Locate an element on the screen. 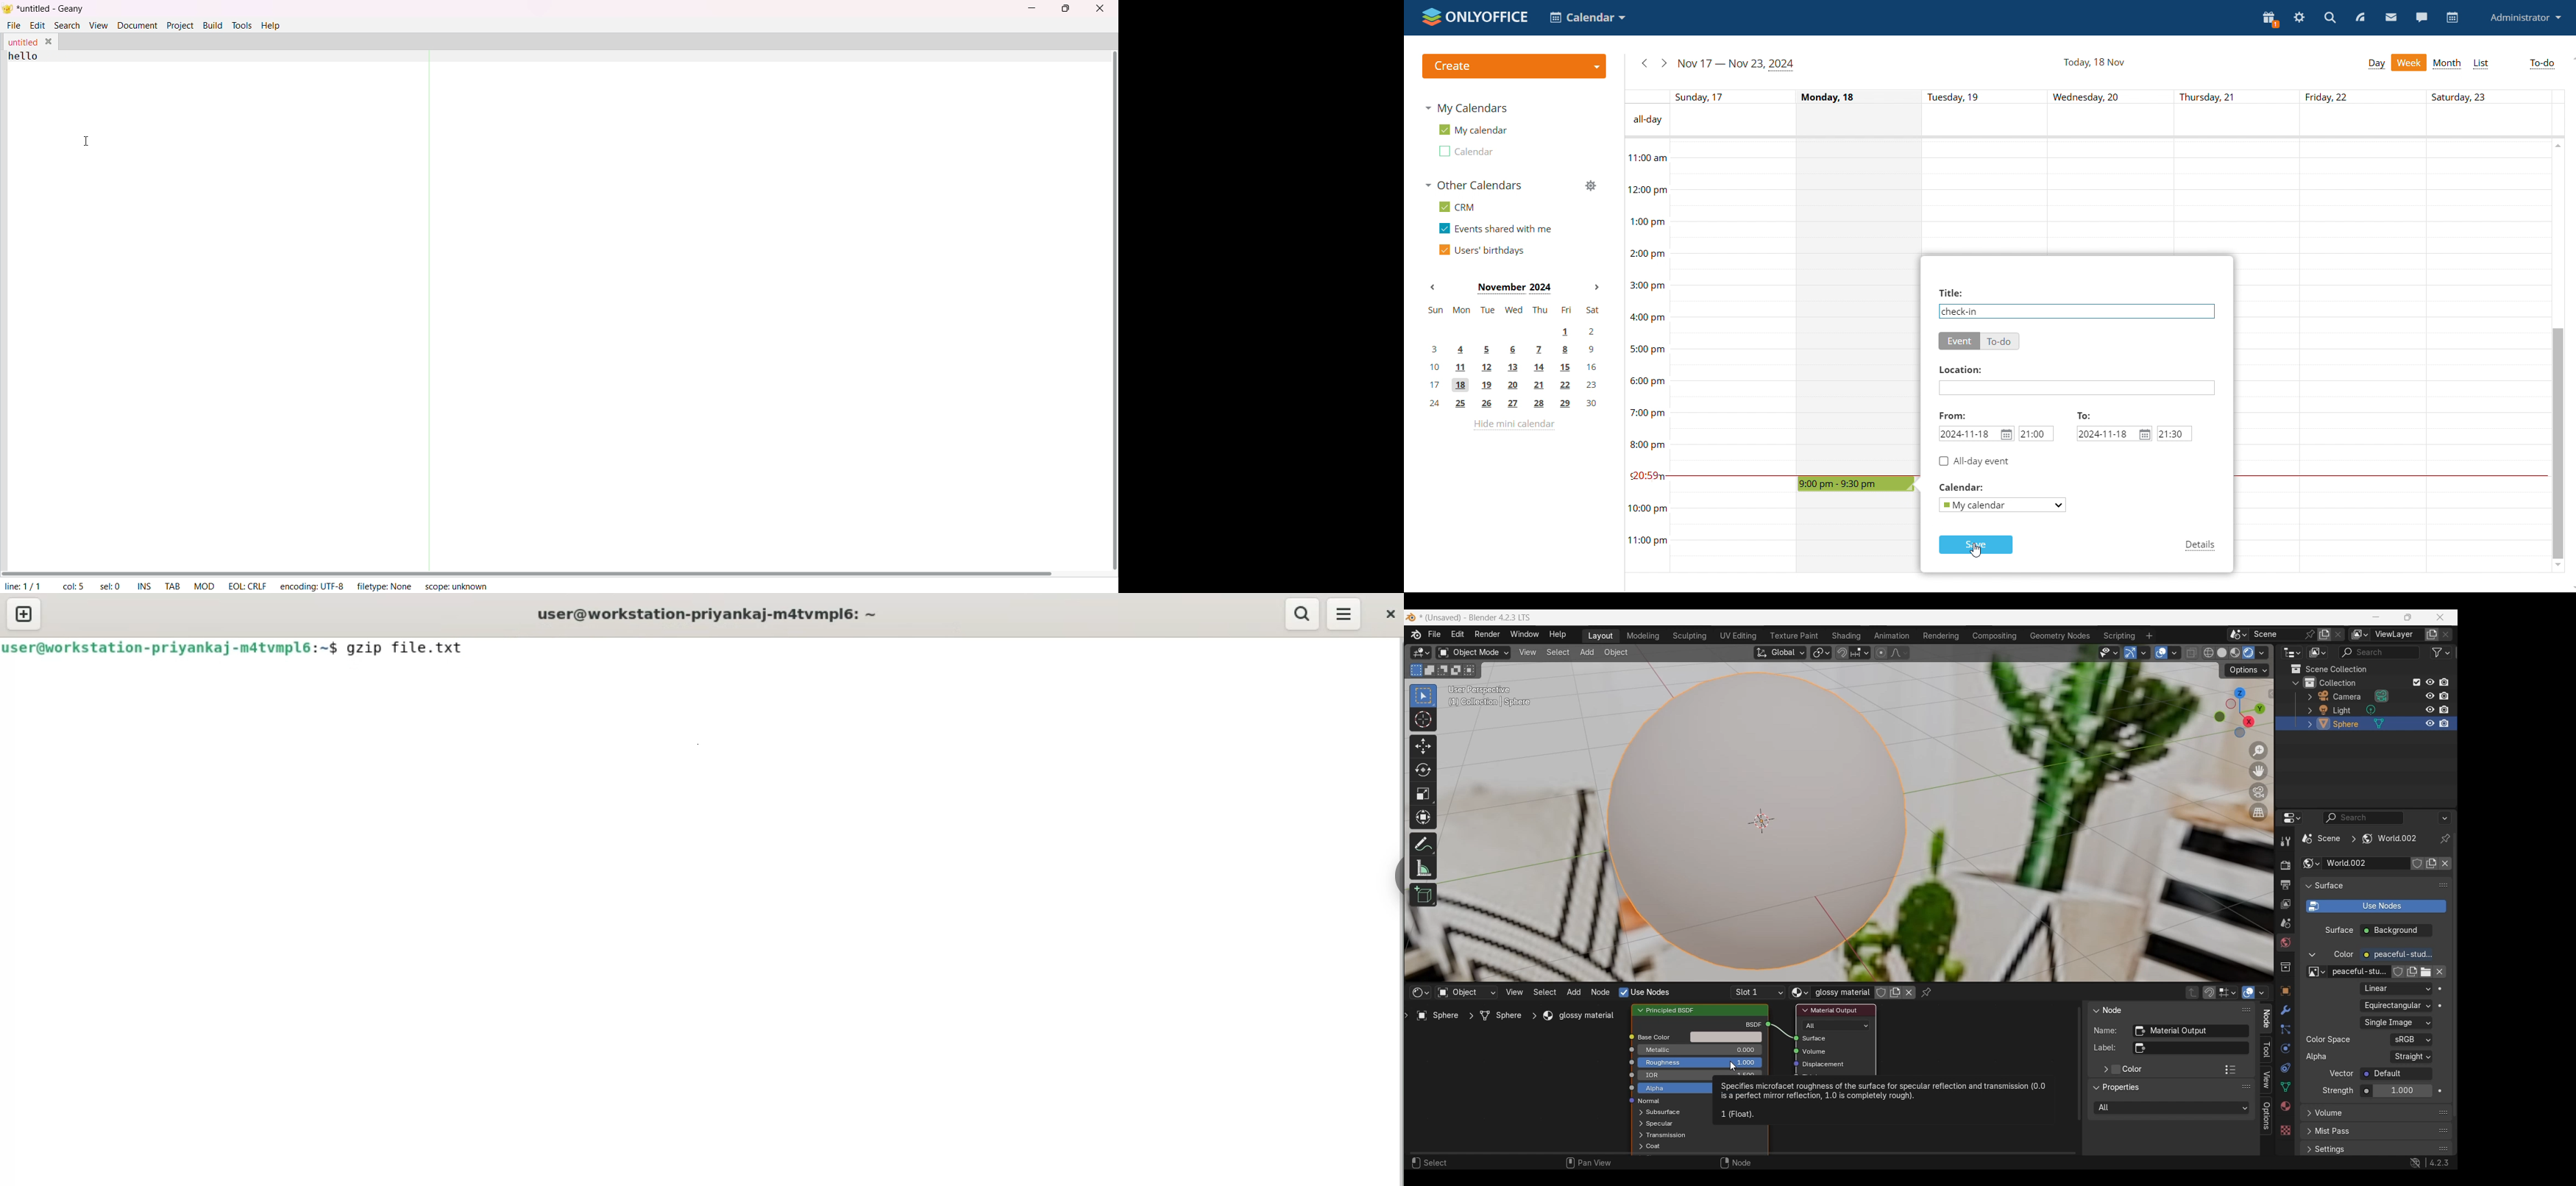 The height and width of the screenshot is (1204, 2576). disable all respective renders is located at coordinates (2448, 709).